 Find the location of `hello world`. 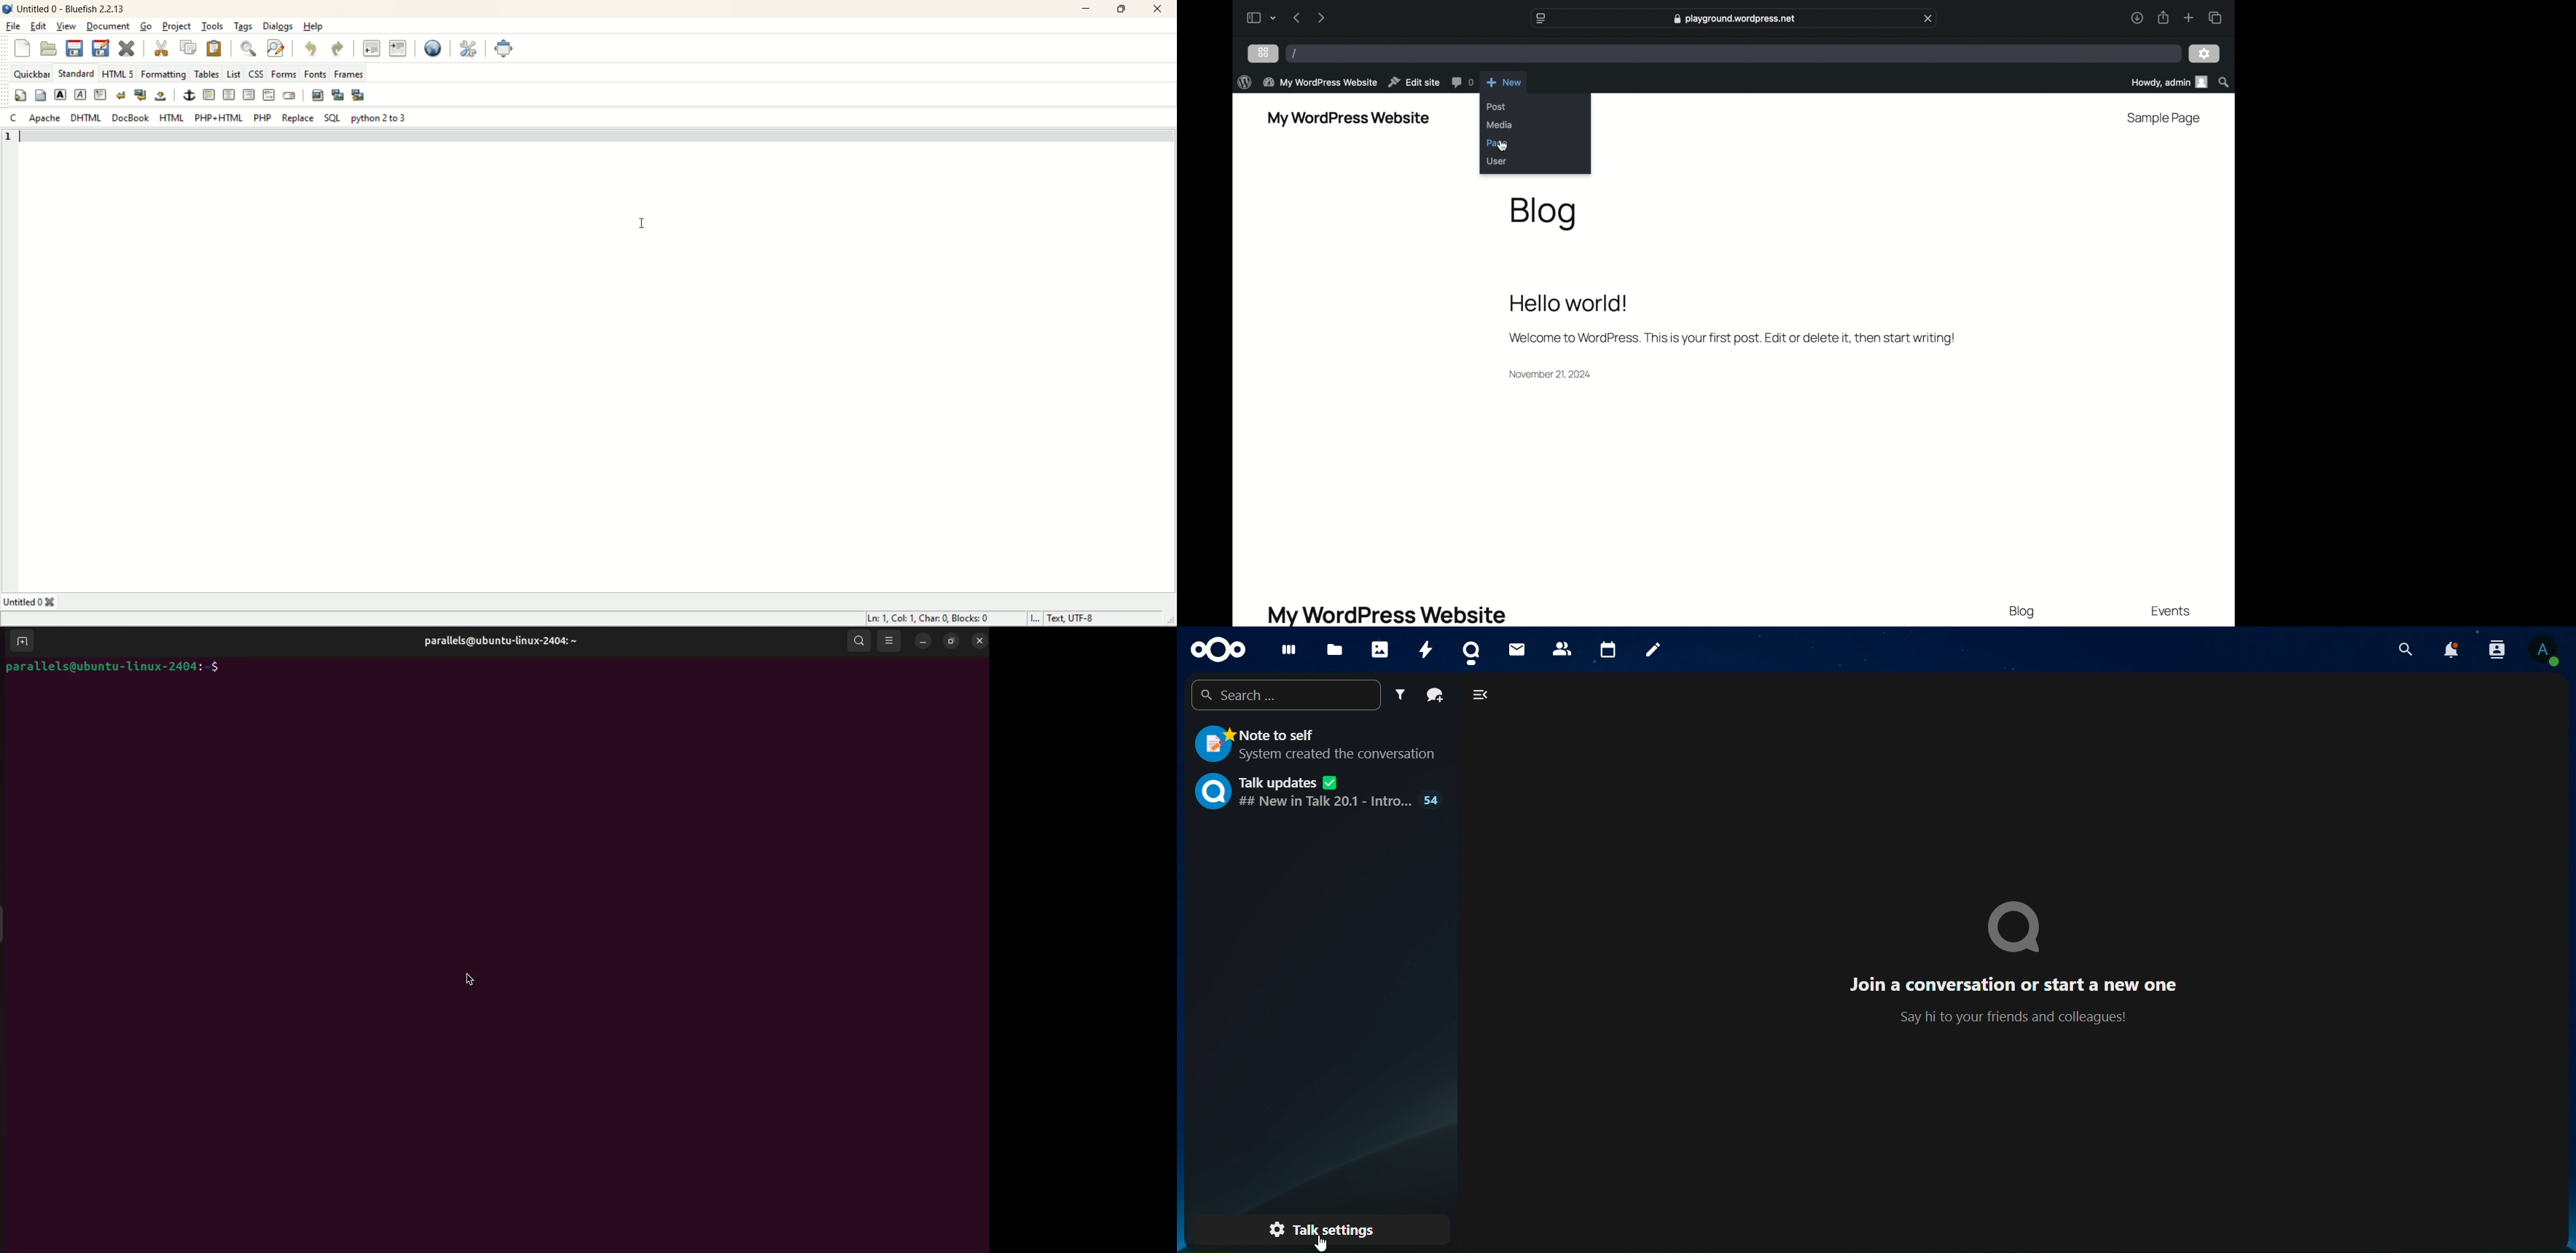

hello world is located at coordinates (1569, 303).